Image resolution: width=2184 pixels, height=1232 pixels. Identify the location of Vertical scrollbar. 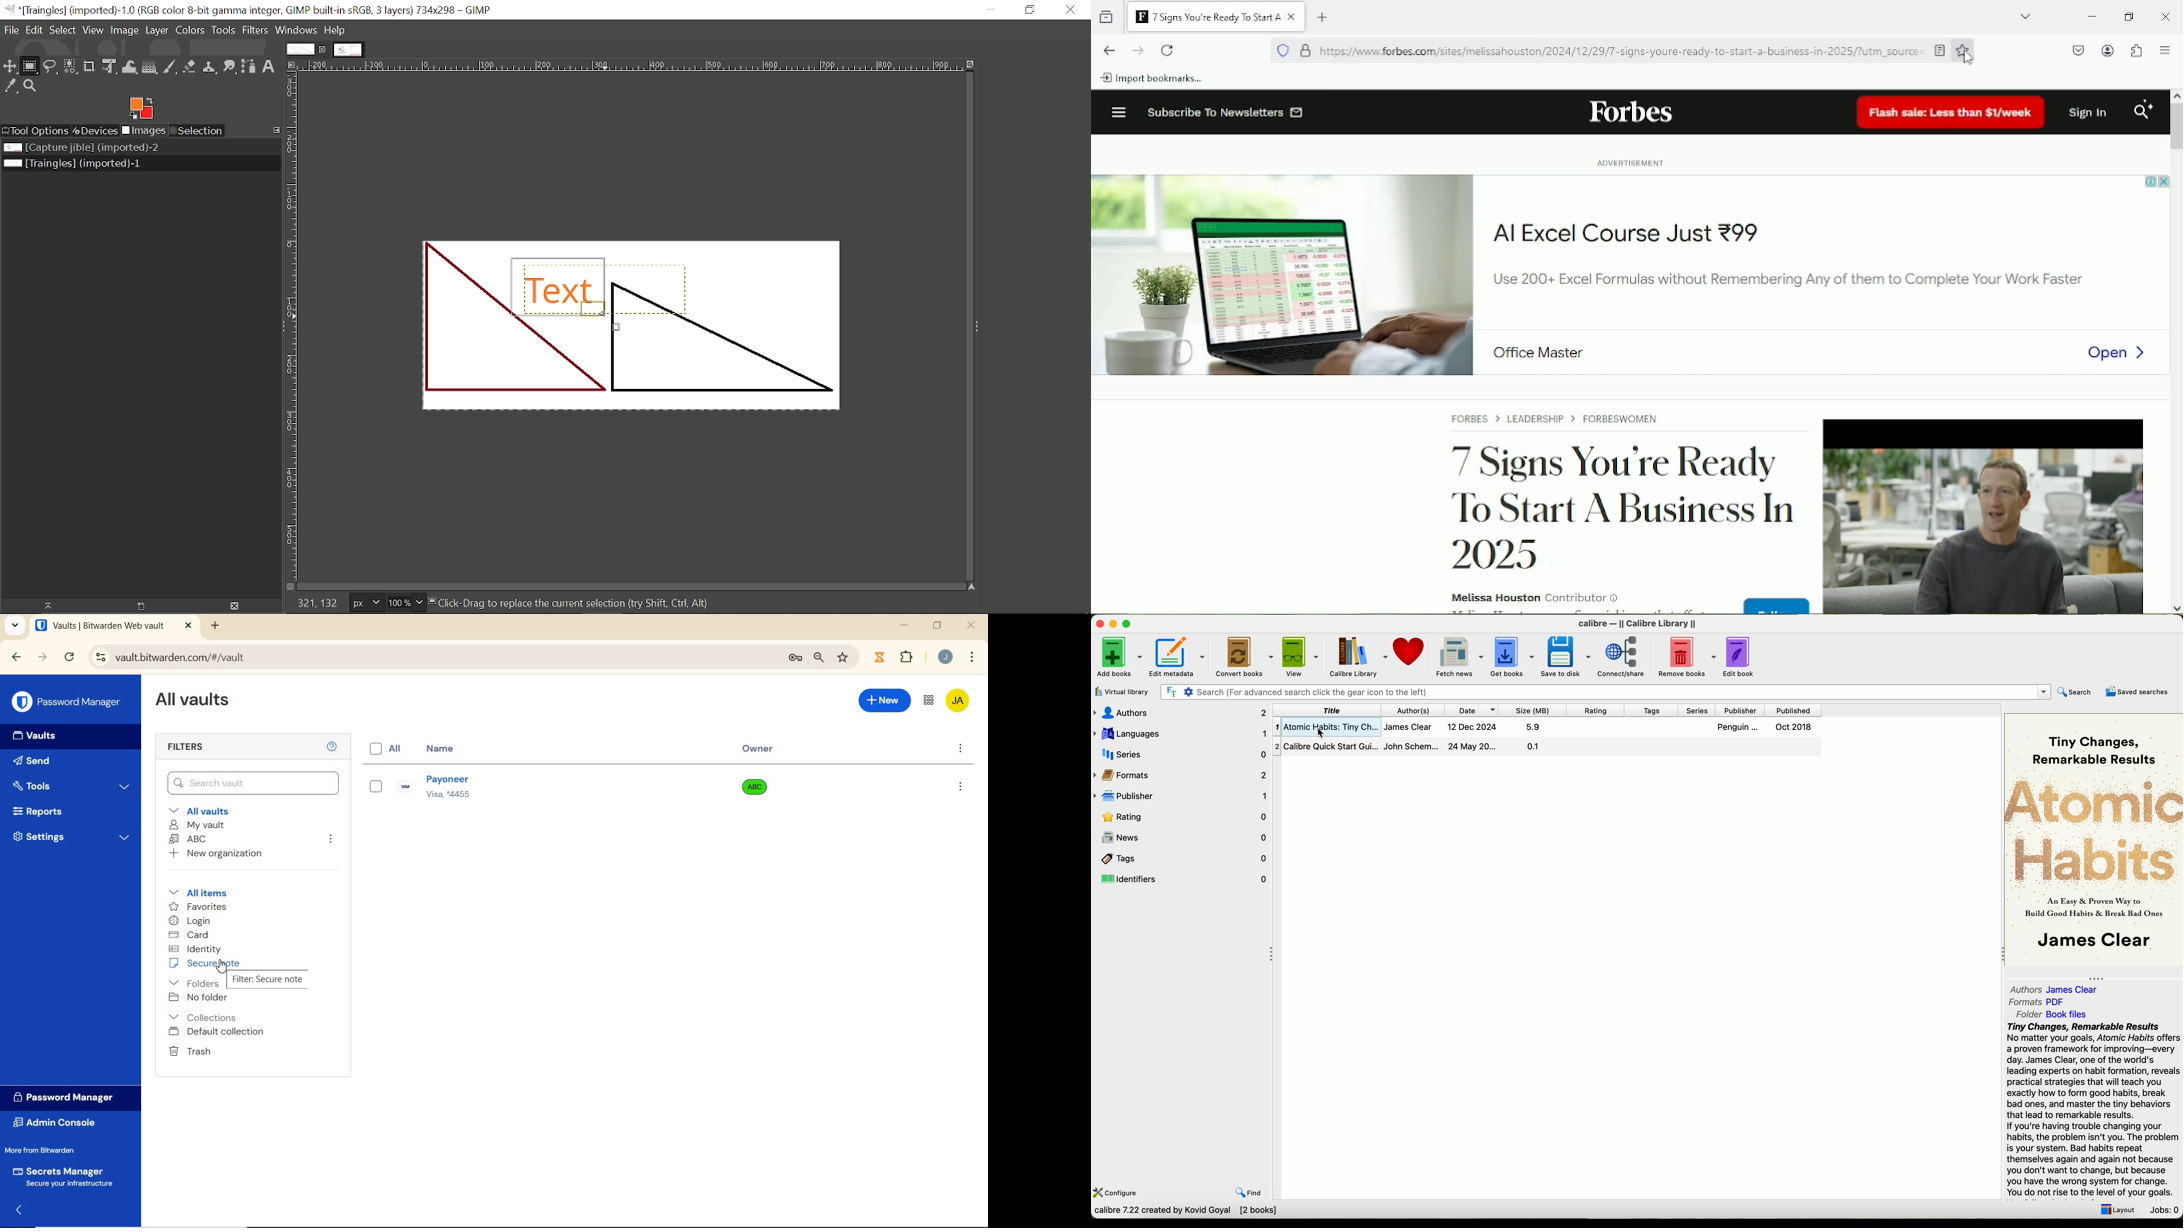
(2176, 114).